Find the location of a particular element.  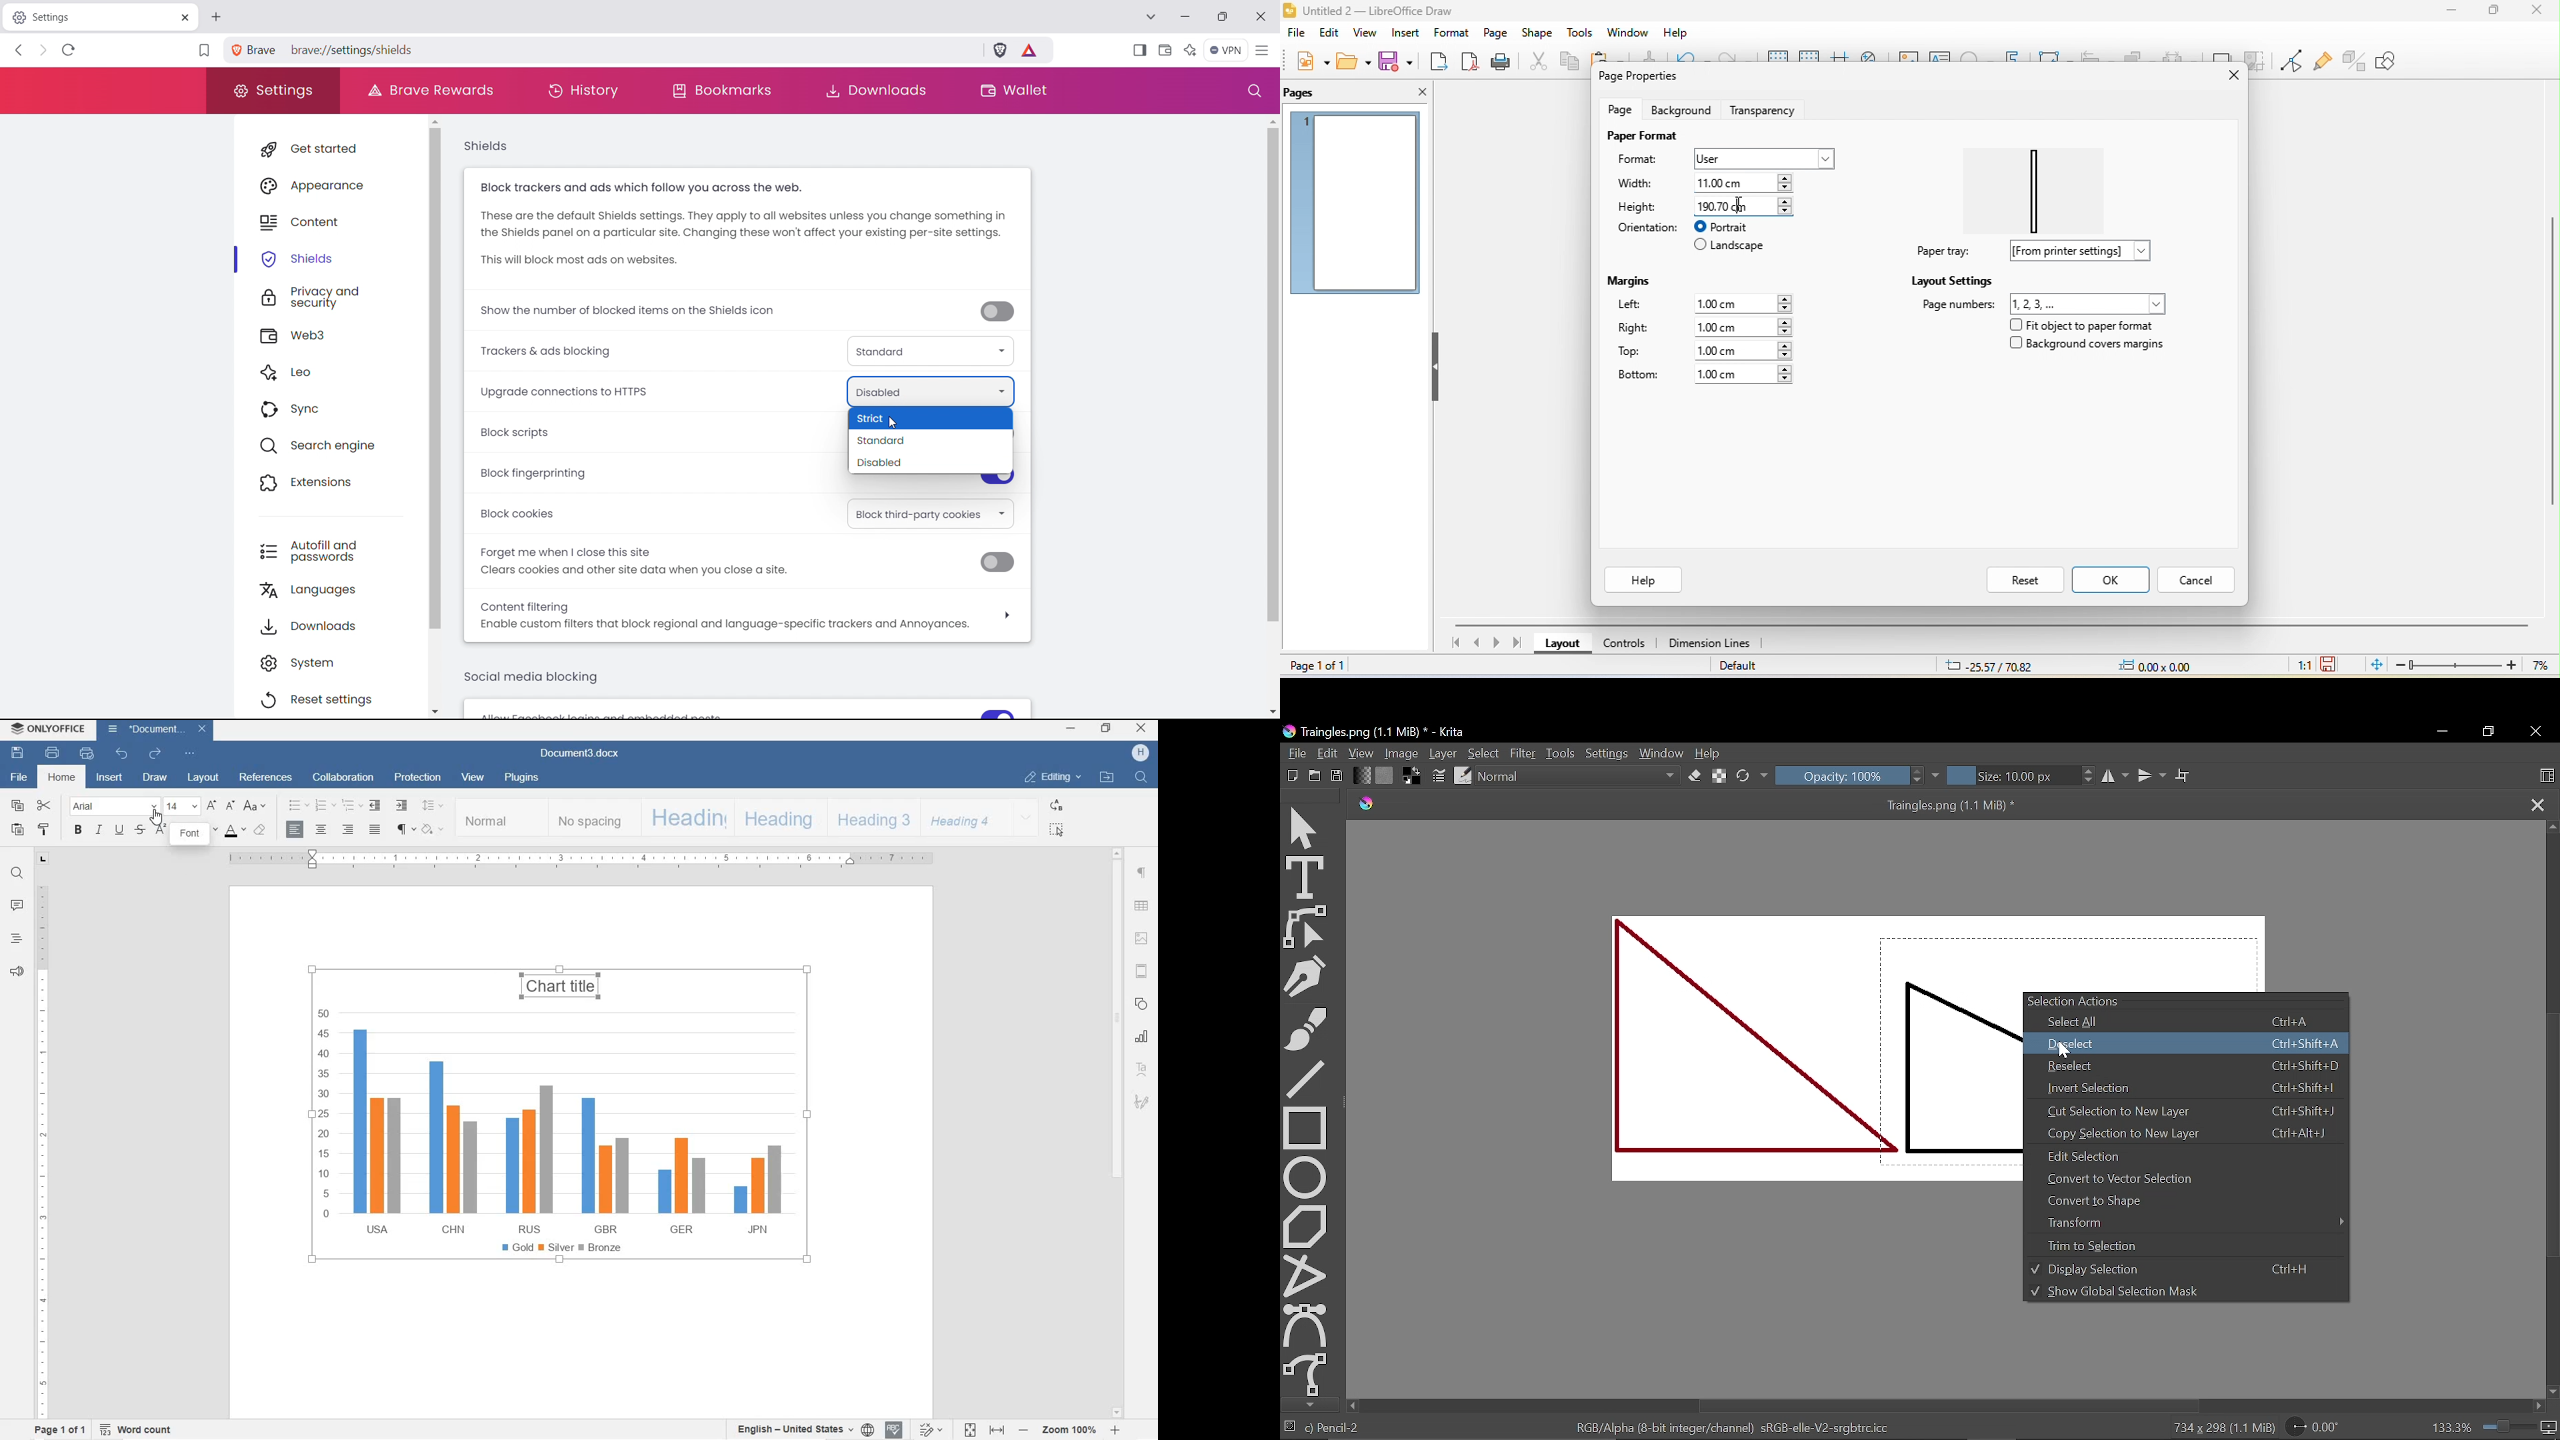

cancel is located at coordinates (2199, 578).